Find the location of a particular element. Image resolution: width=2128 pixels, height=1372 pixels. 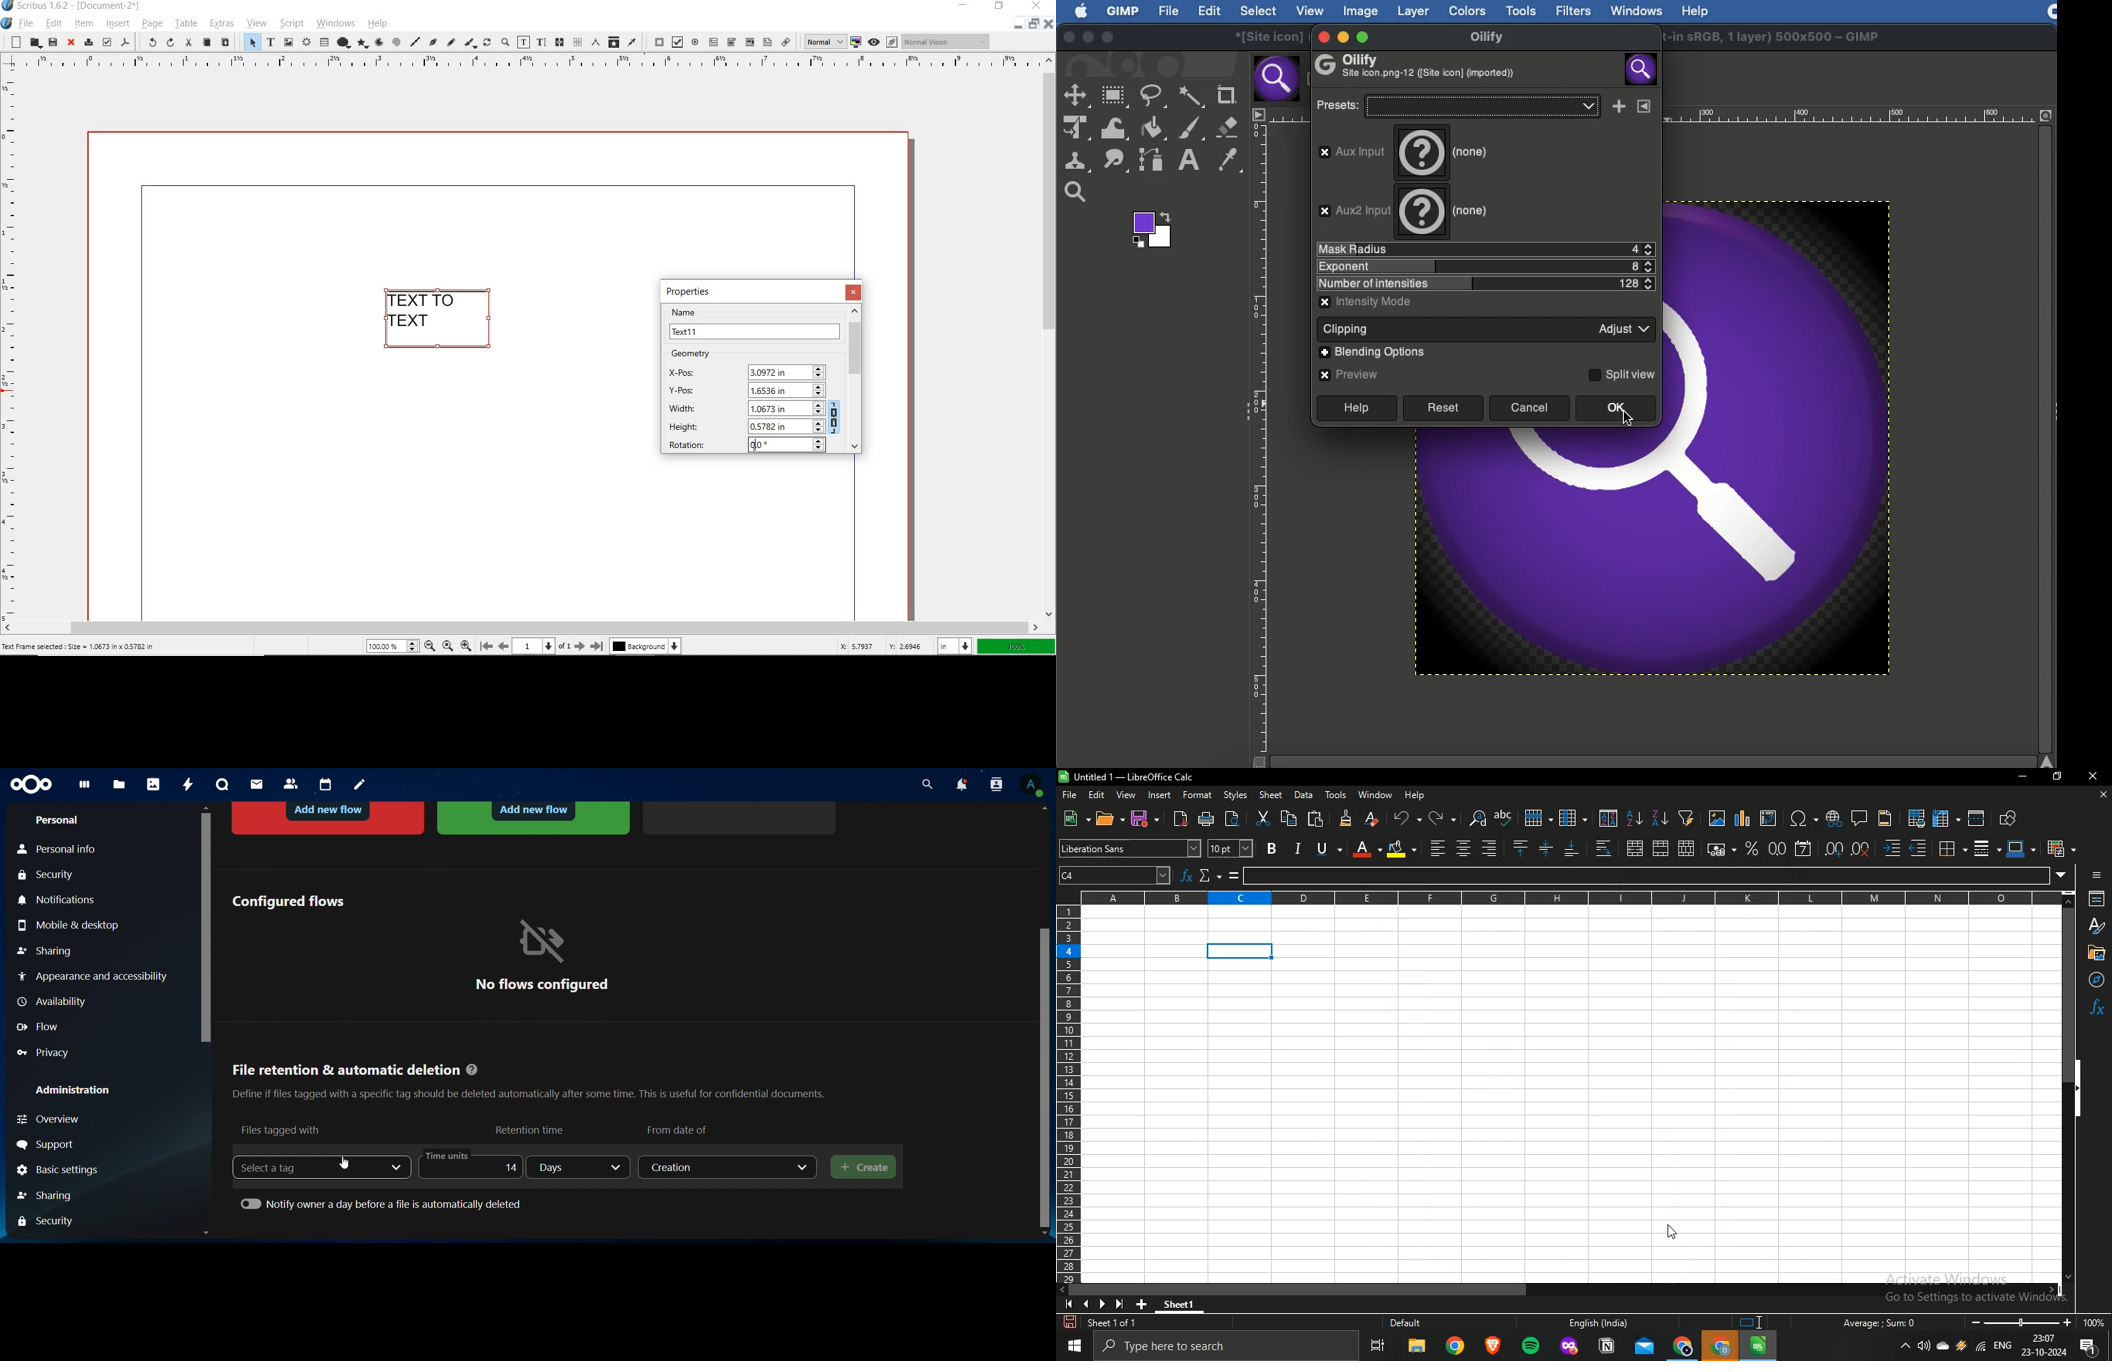

sort descending is located at coordinates (1659, 817).